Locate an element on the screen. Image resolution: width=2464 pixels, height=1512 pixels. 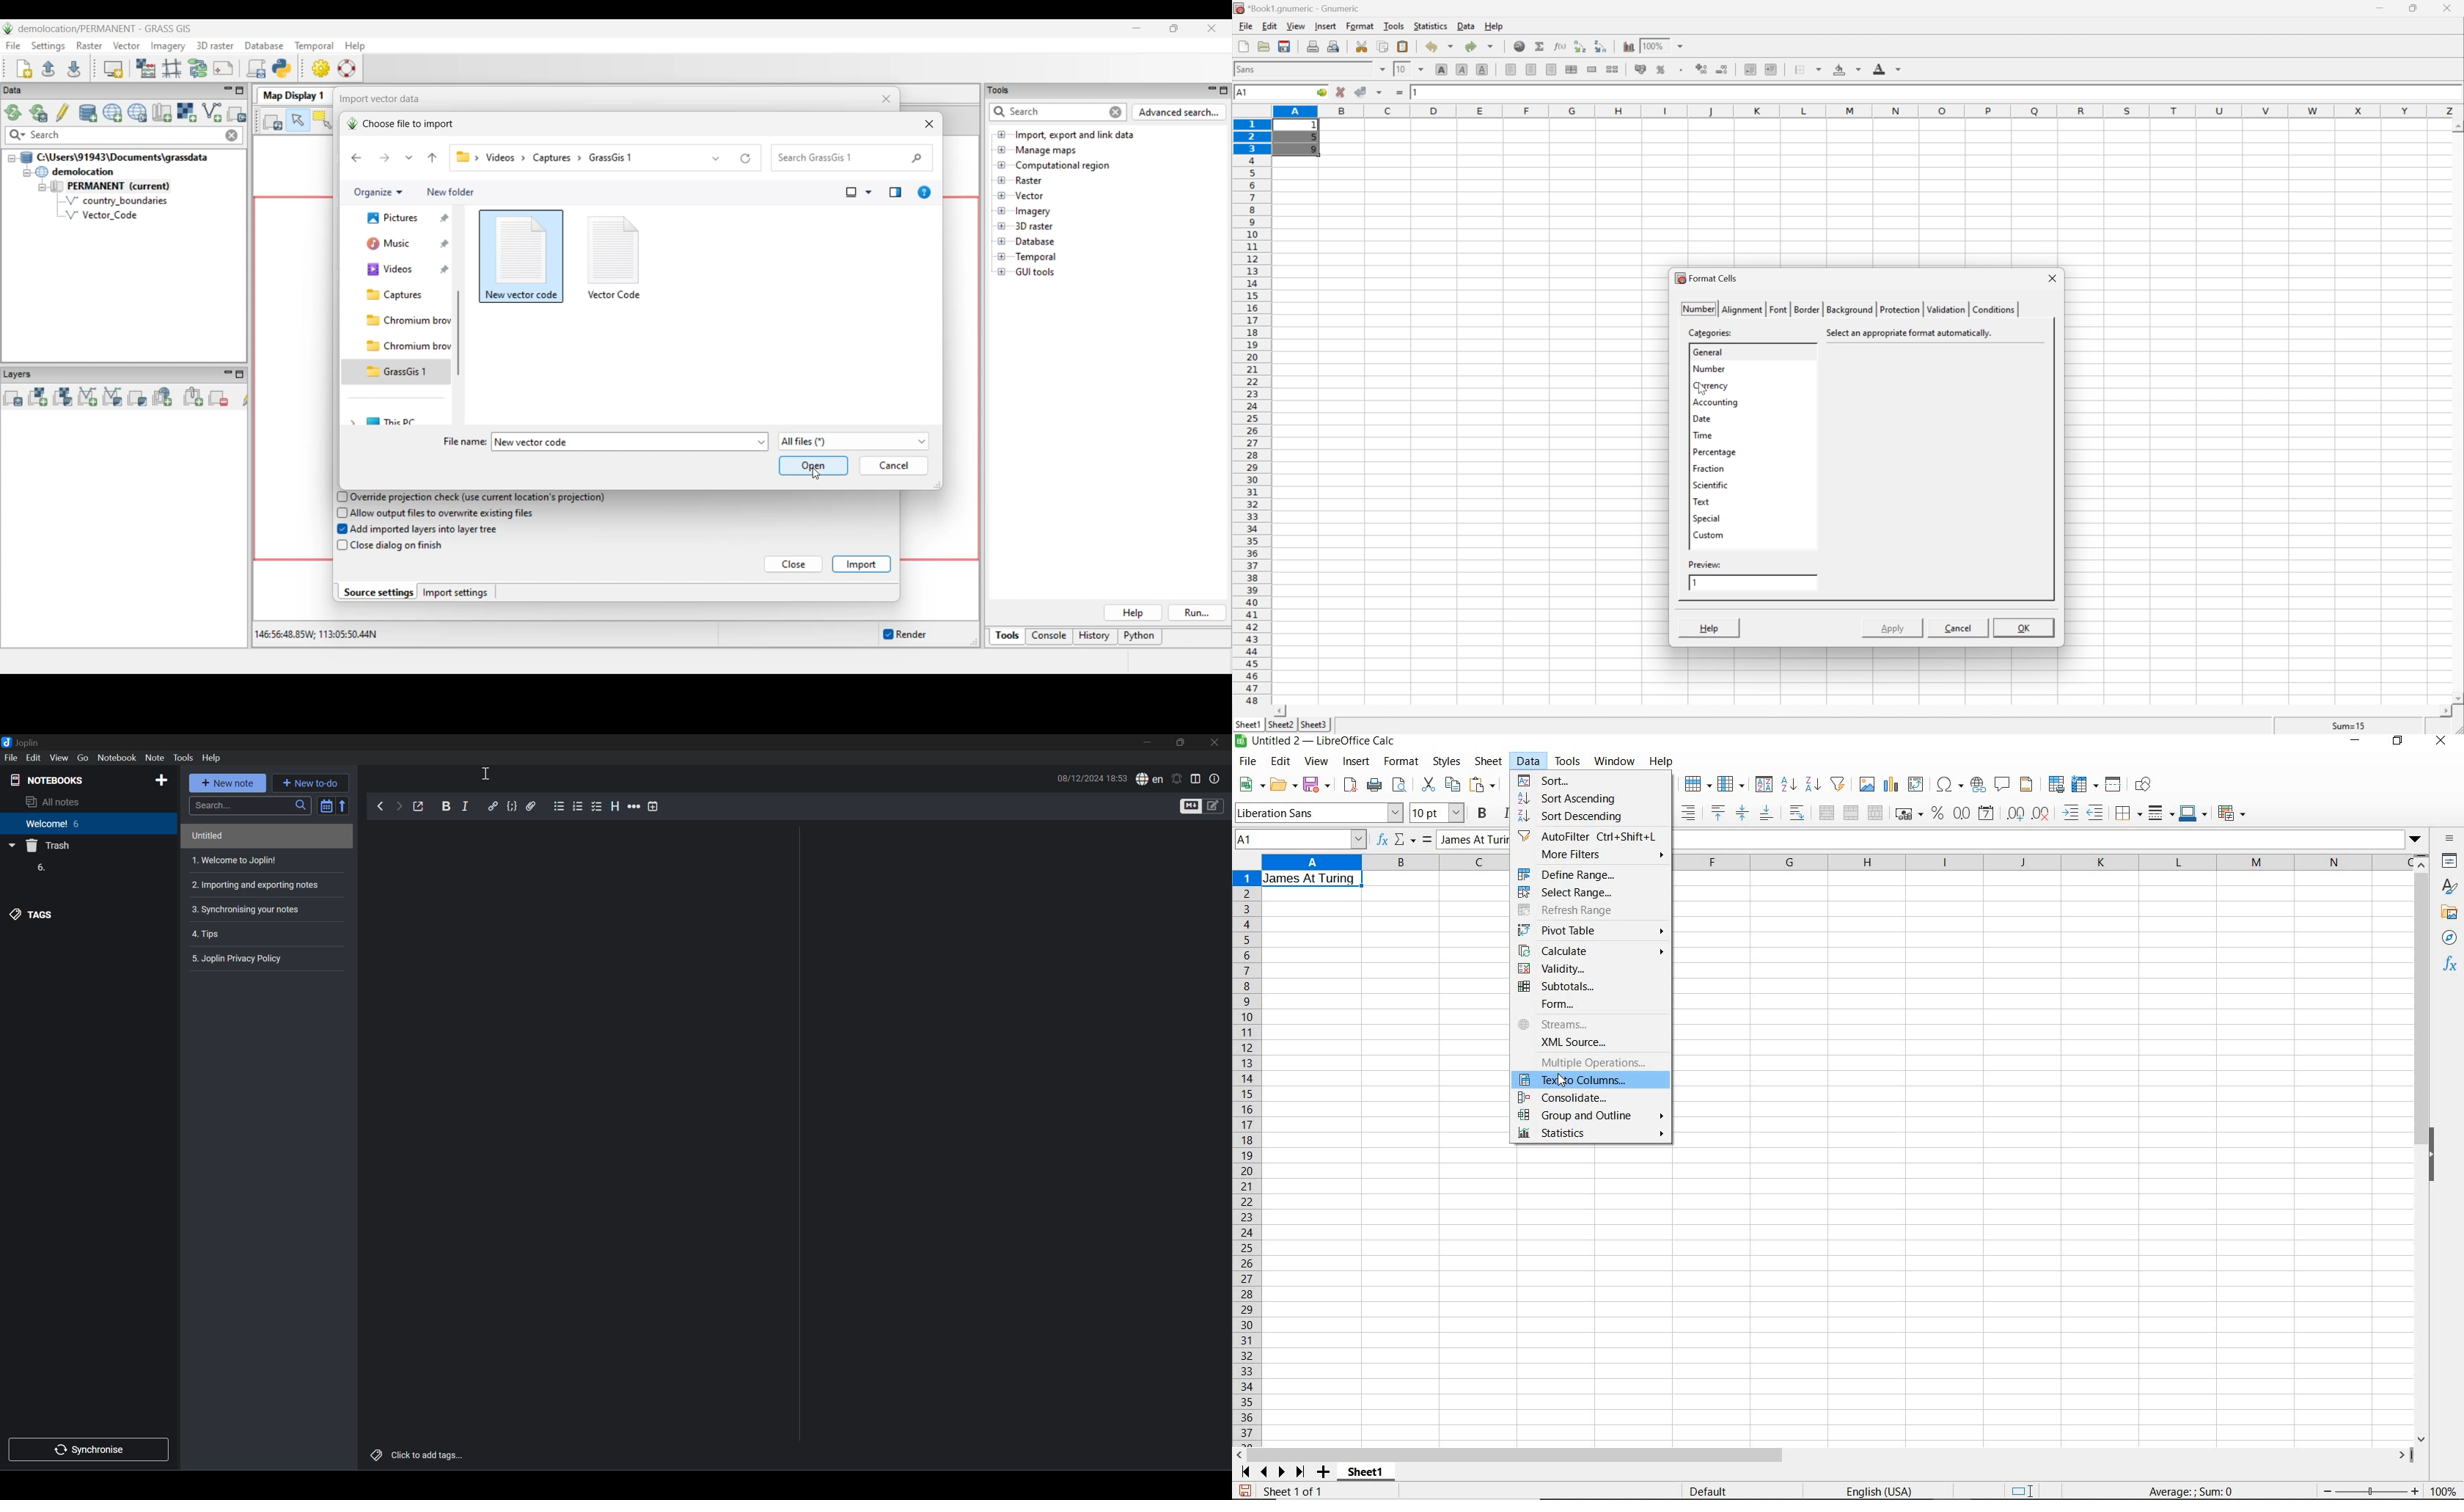
toggle print preview is located at coordinates (1402, 786).